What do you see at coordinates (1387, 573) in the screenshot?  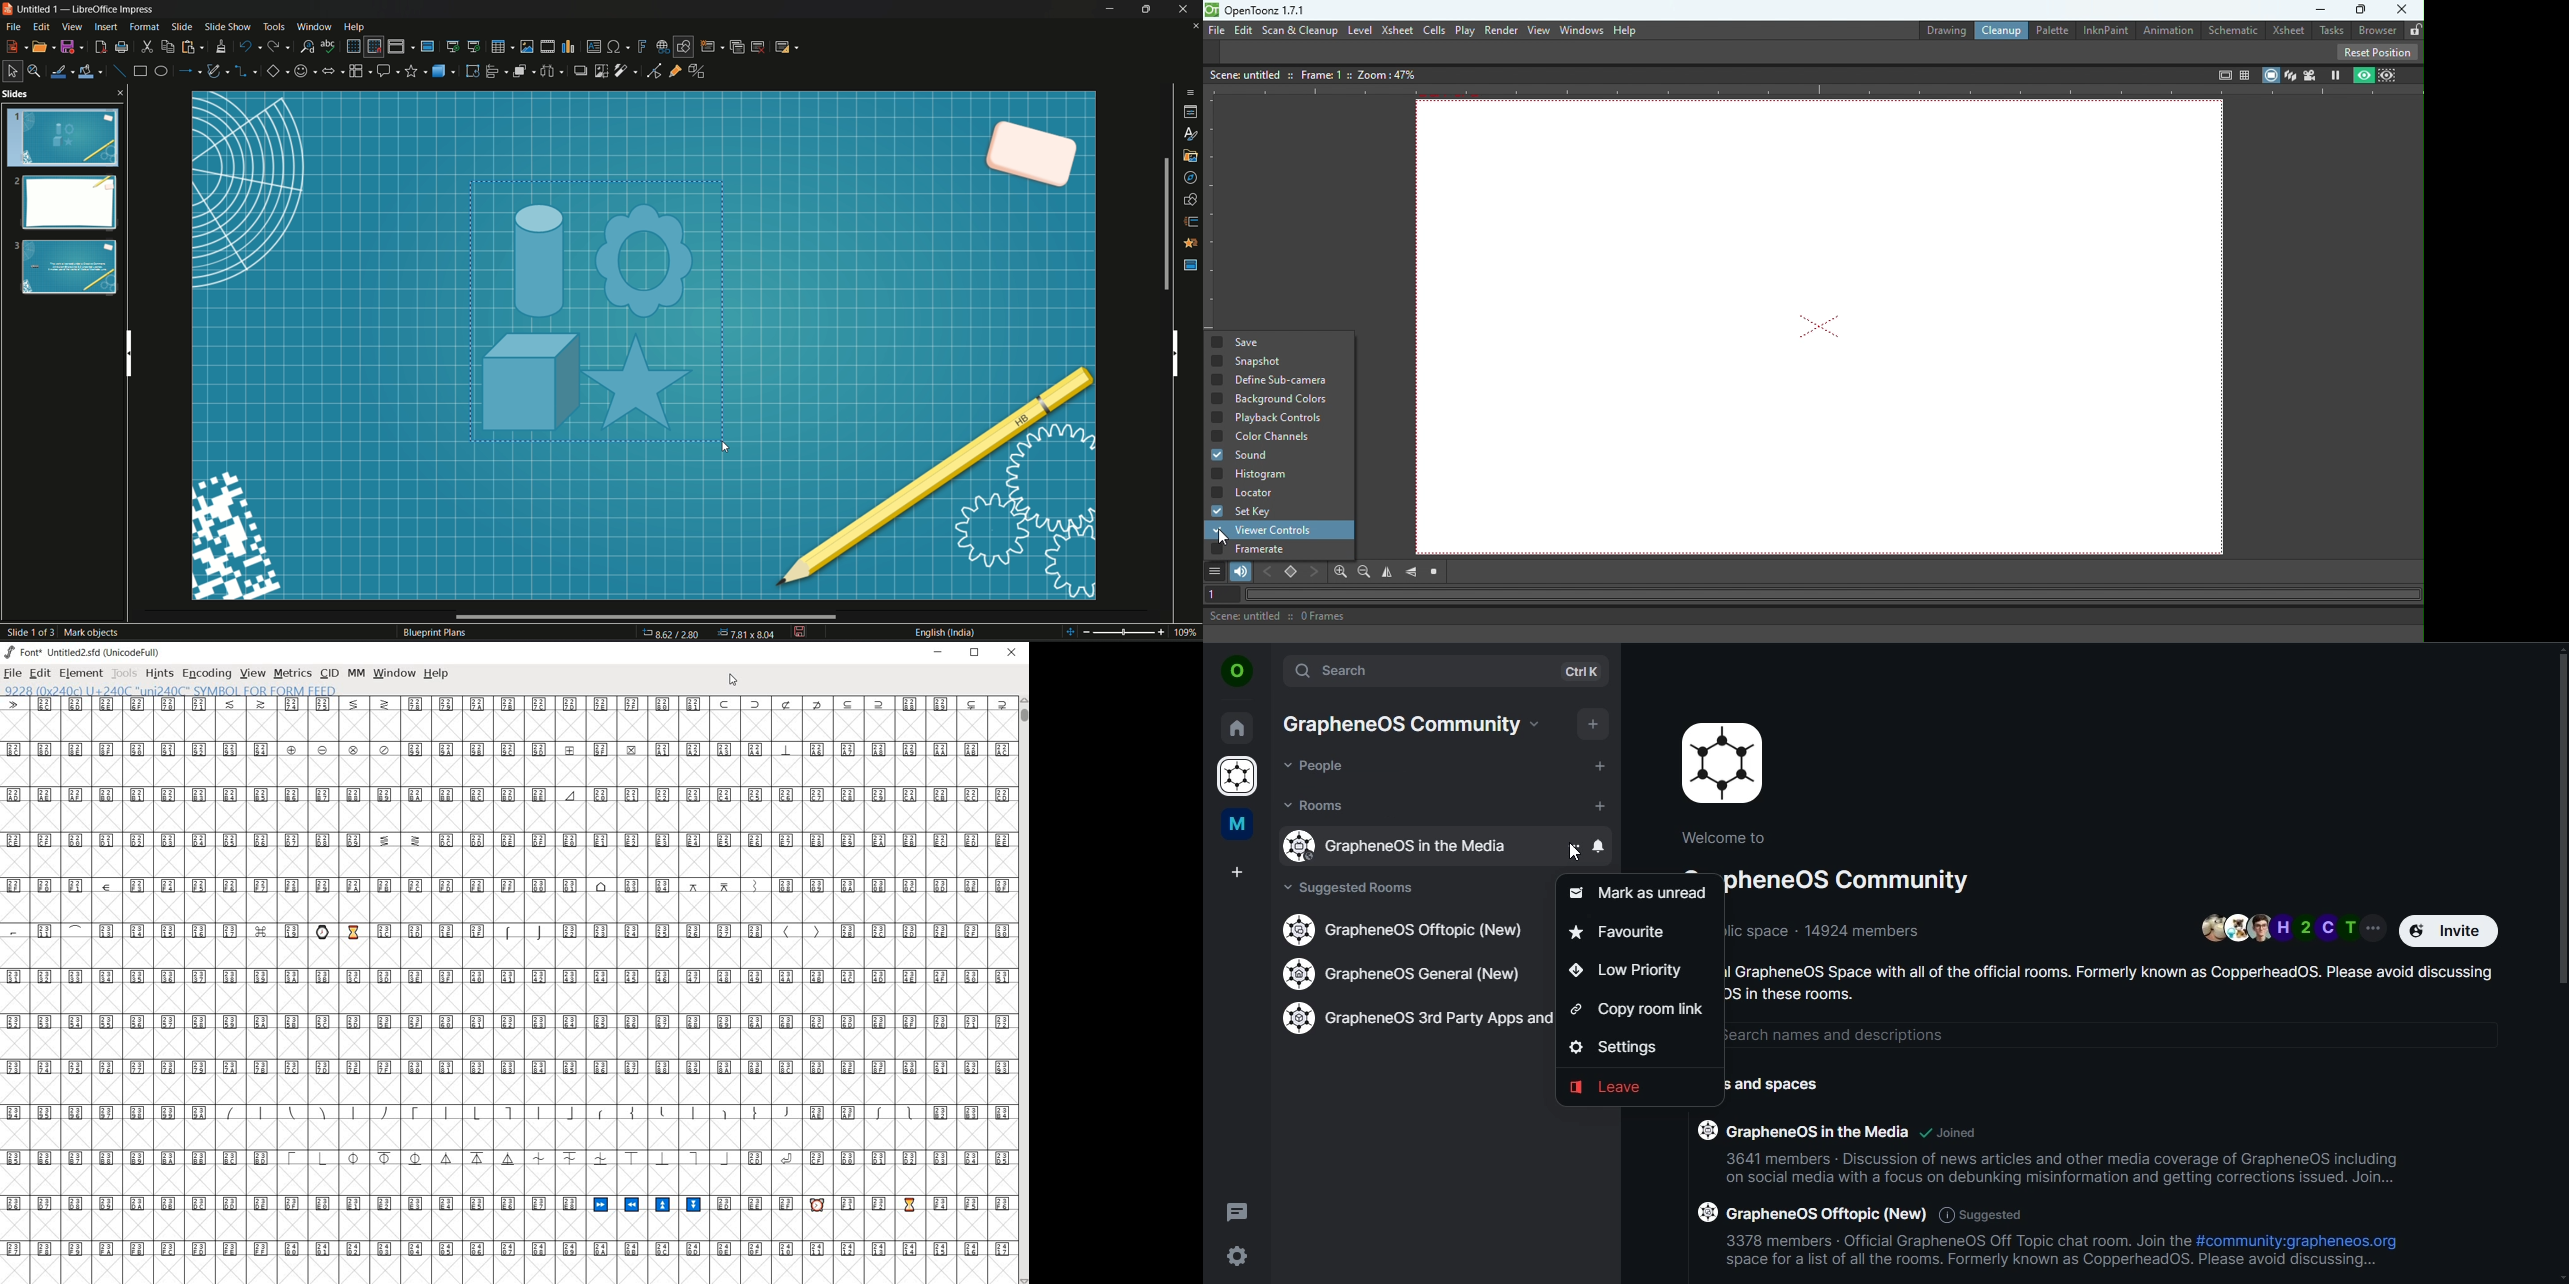 I see `Flip horizontally` at bounding box center [1387, 573].